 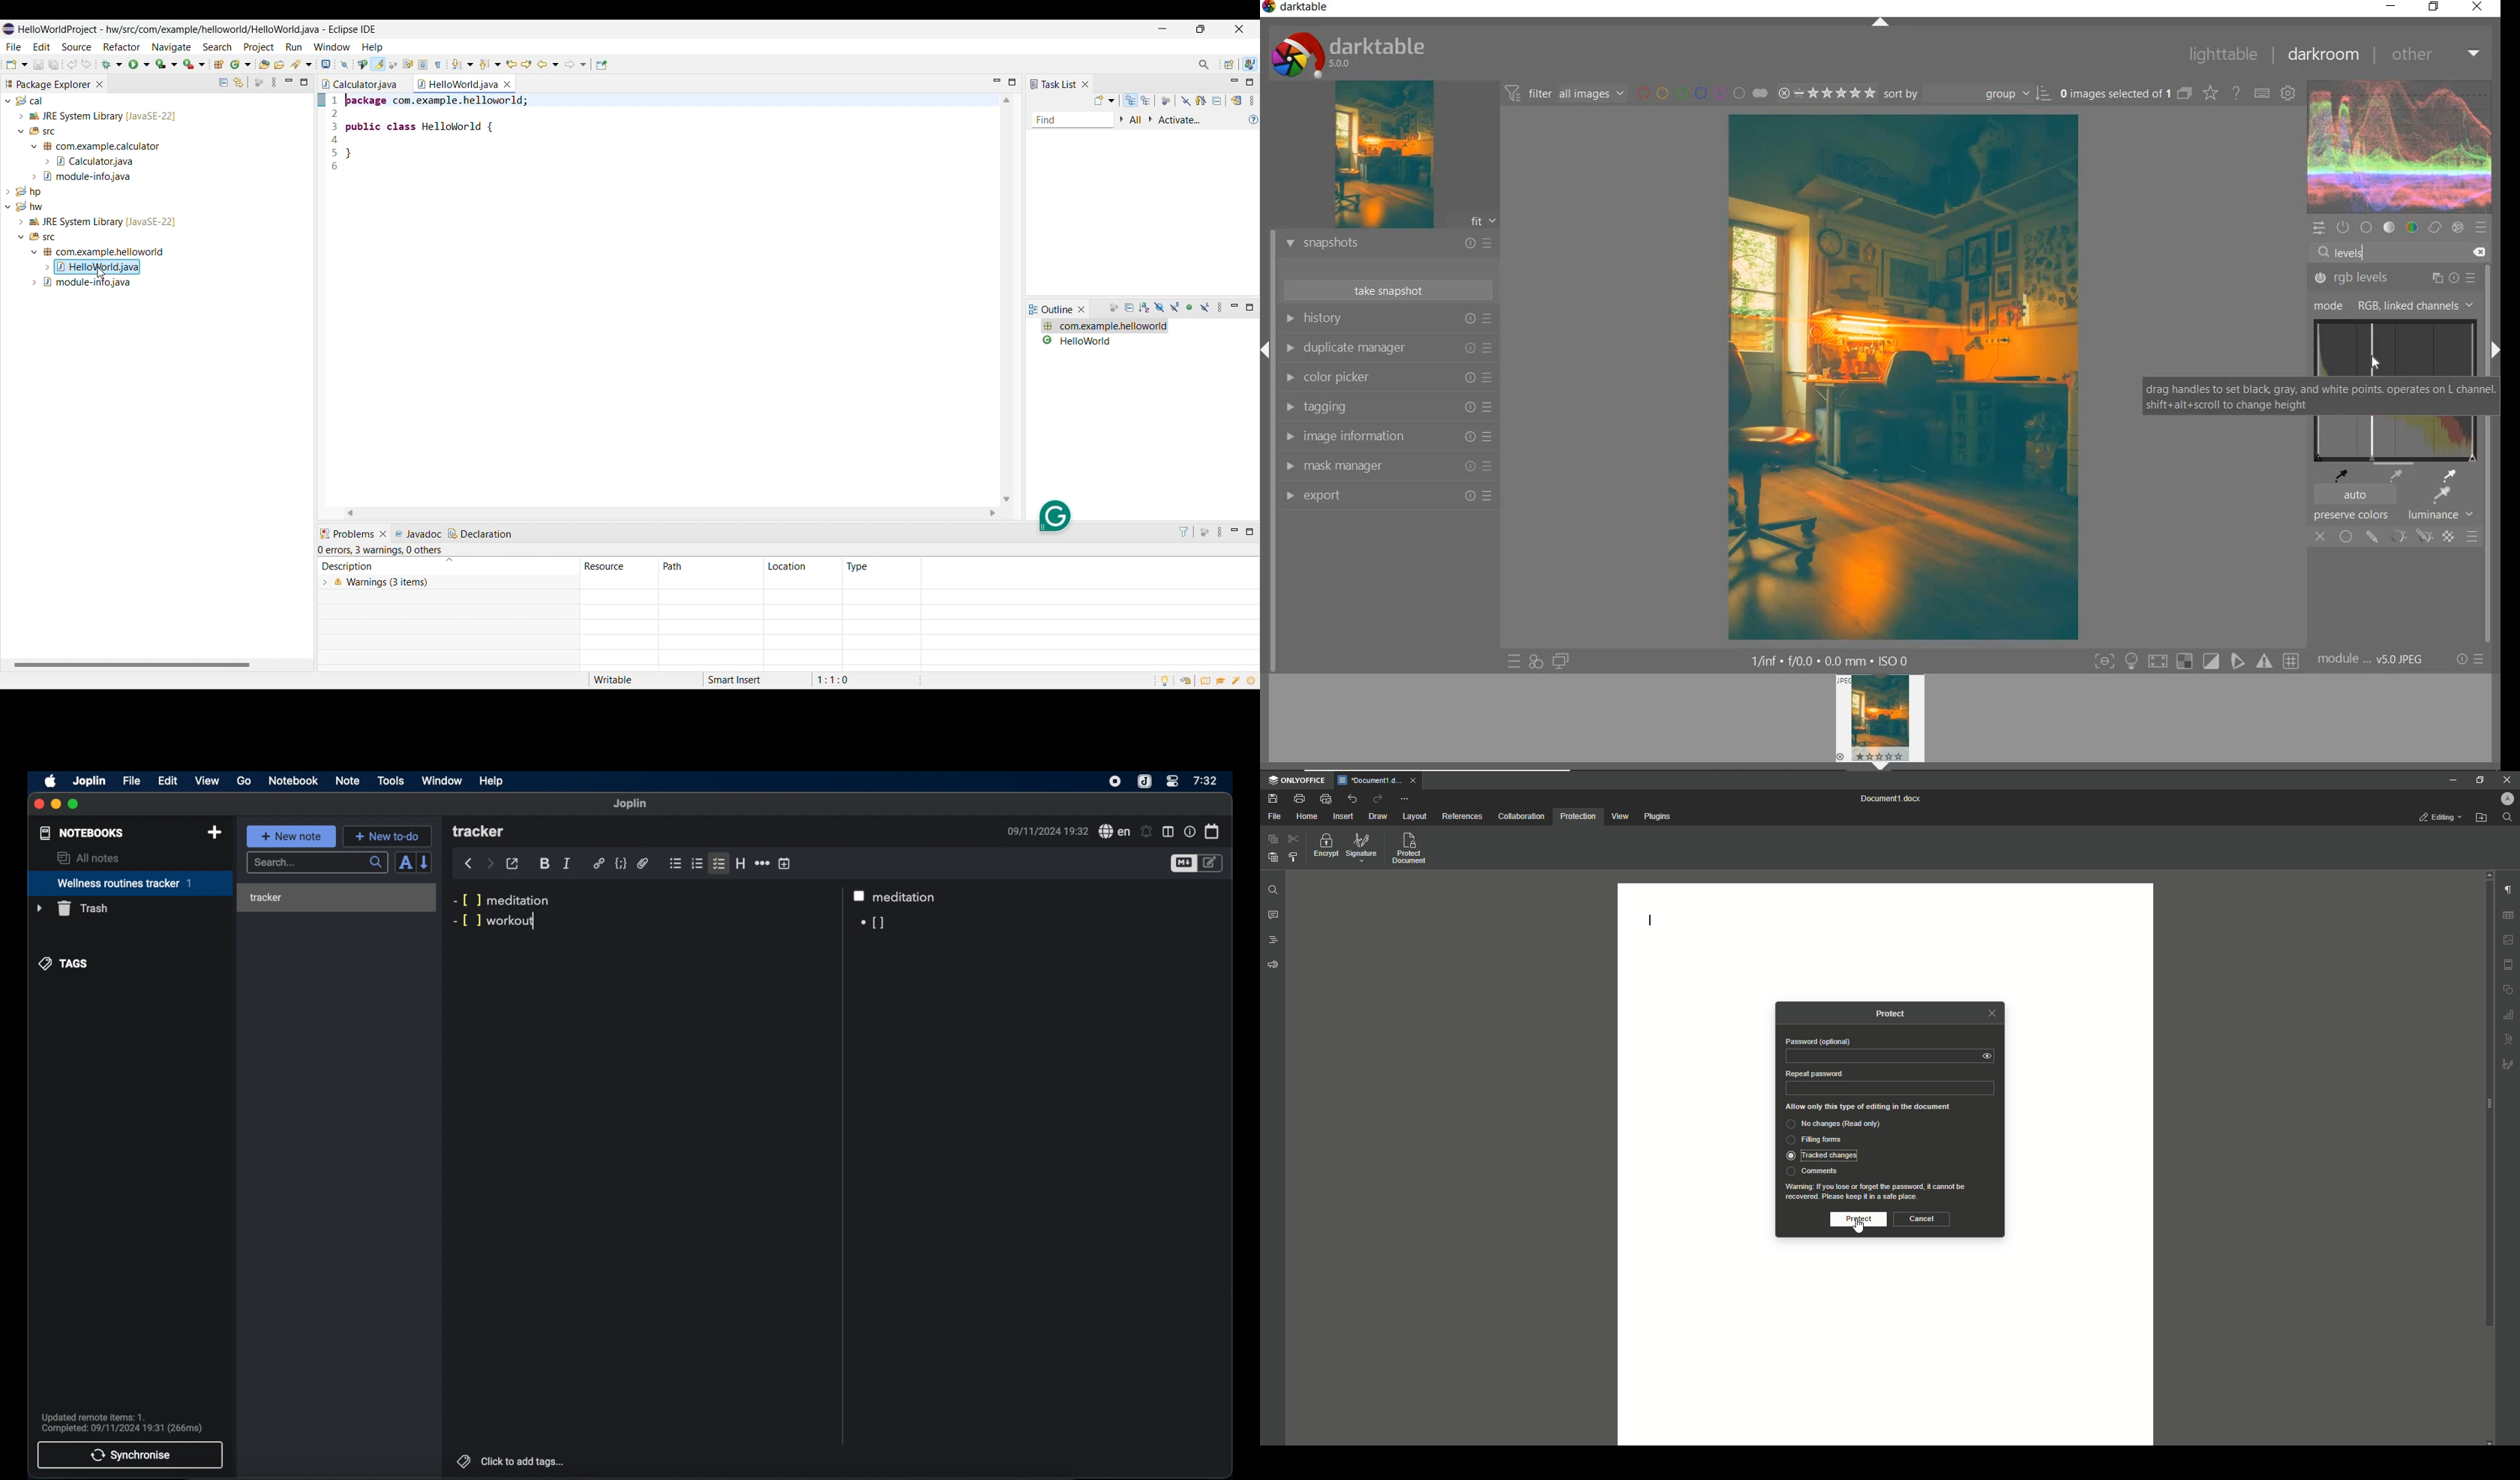 What do you see at coordinates (1212, 831) in the screenshot?
I see `calendar` at bounding box center [1212, 831].